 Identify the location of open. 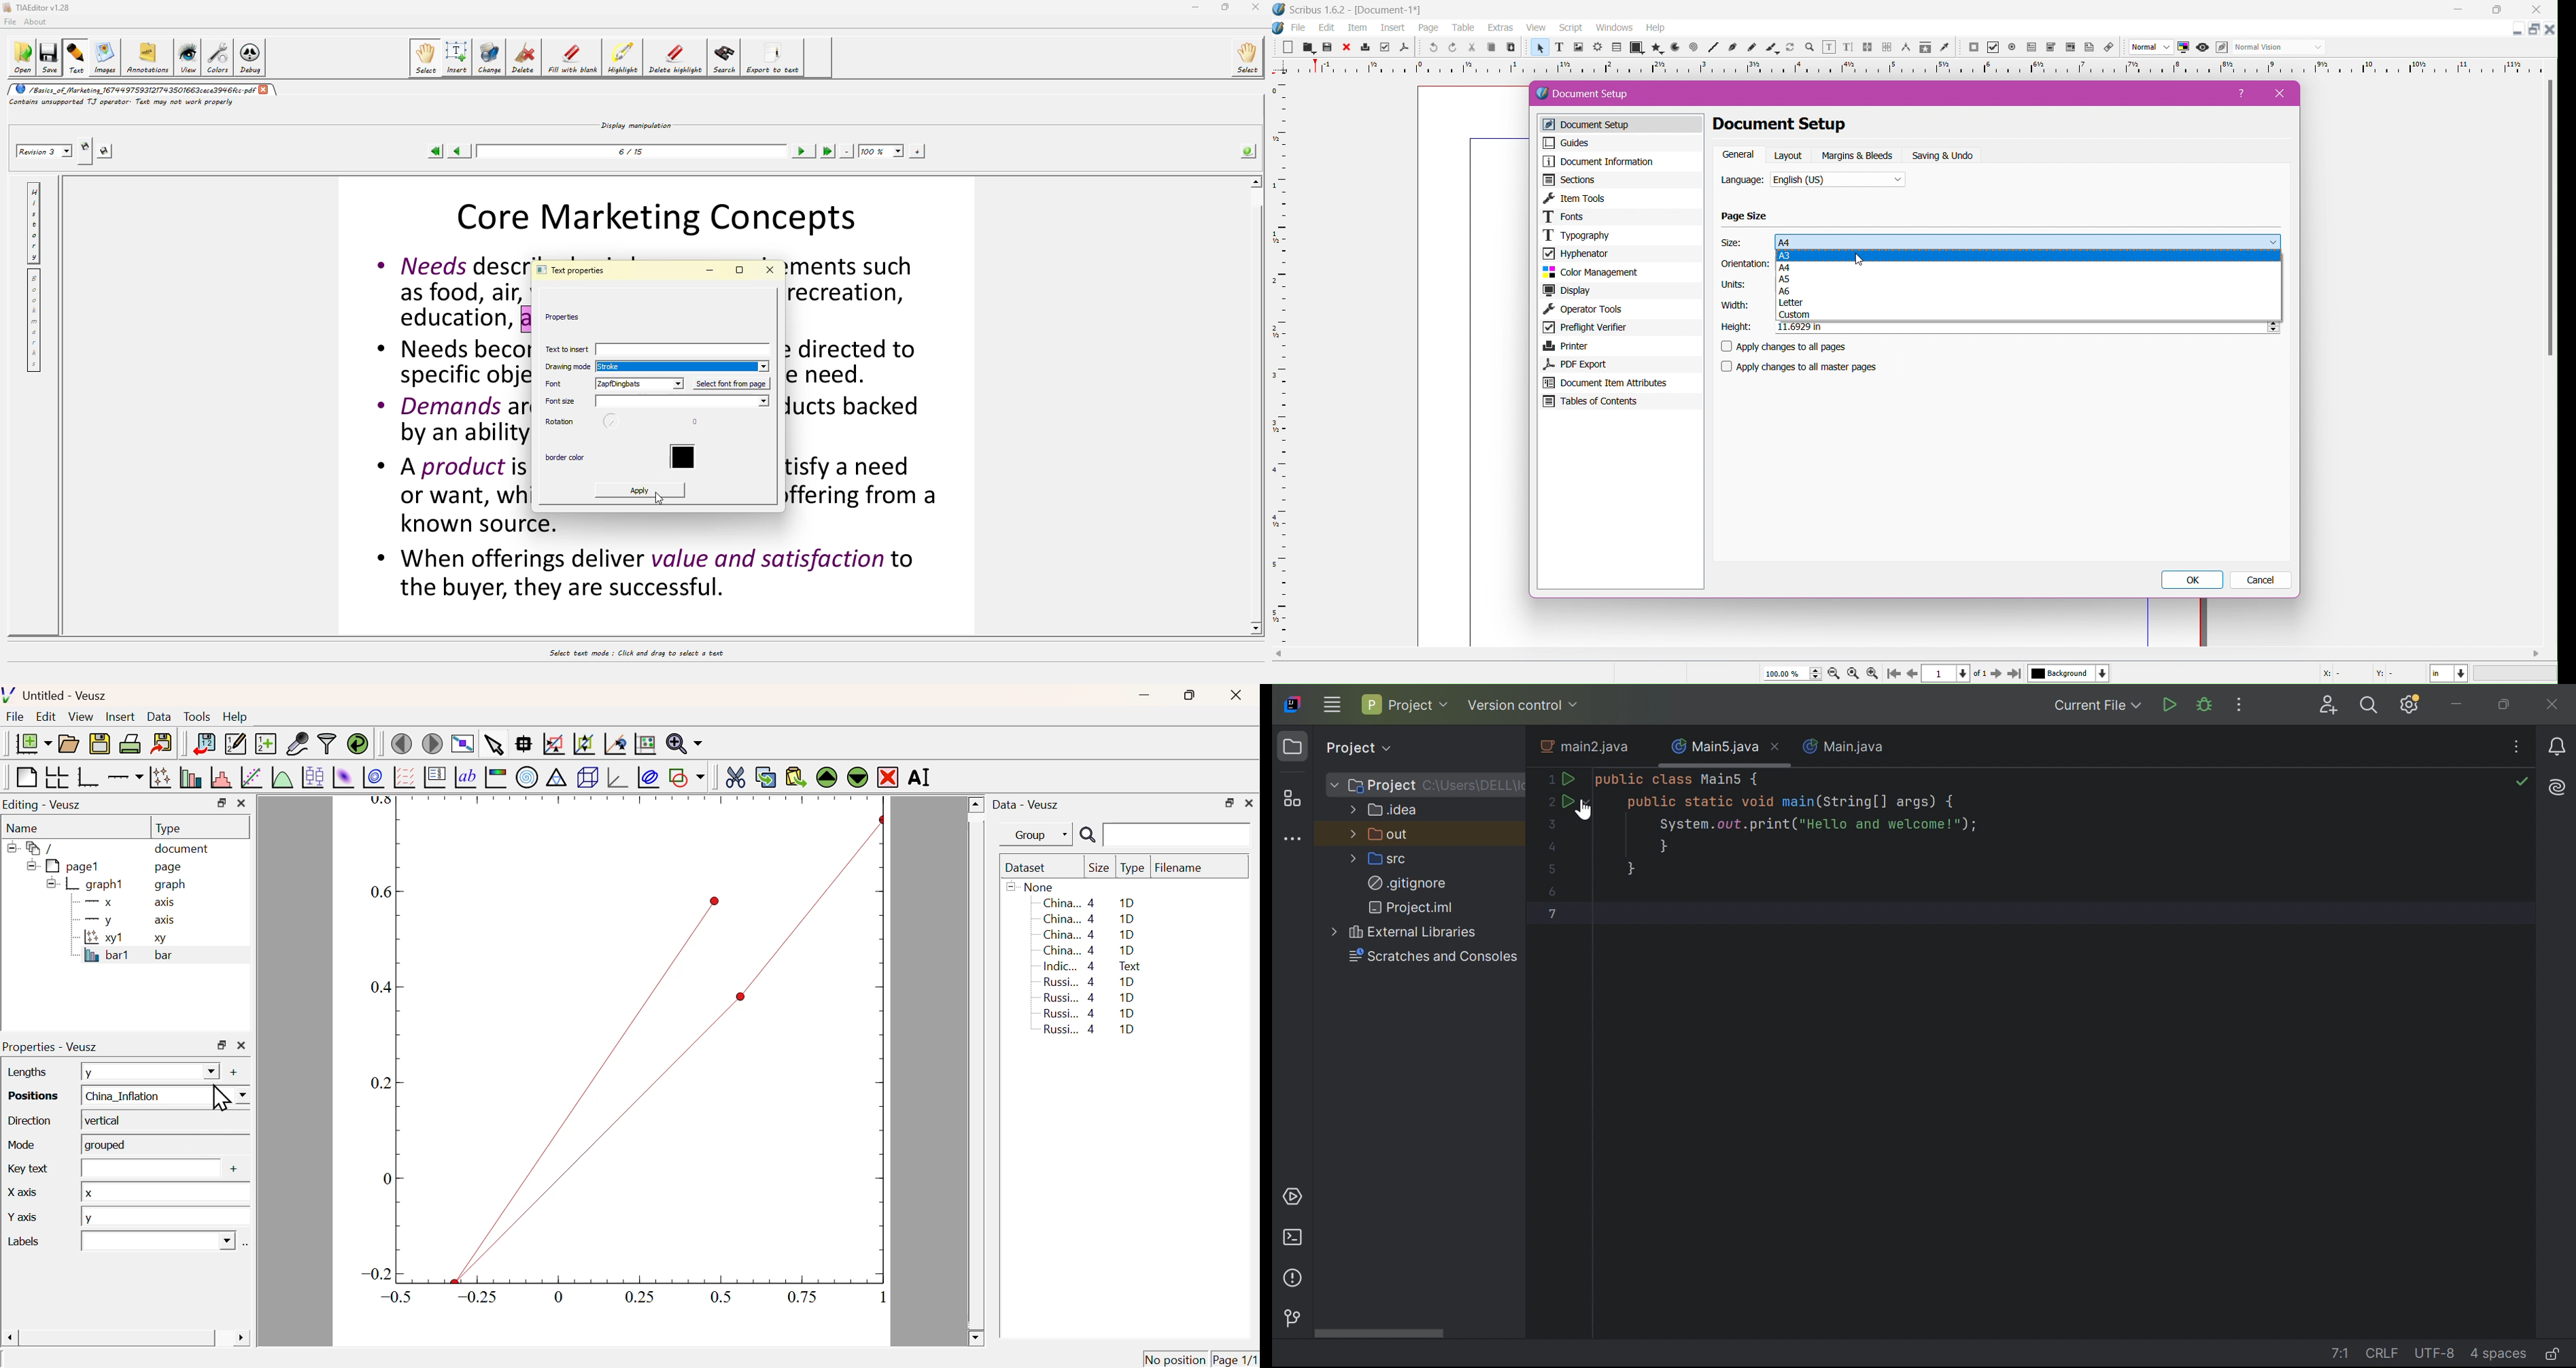
(1306, 48).